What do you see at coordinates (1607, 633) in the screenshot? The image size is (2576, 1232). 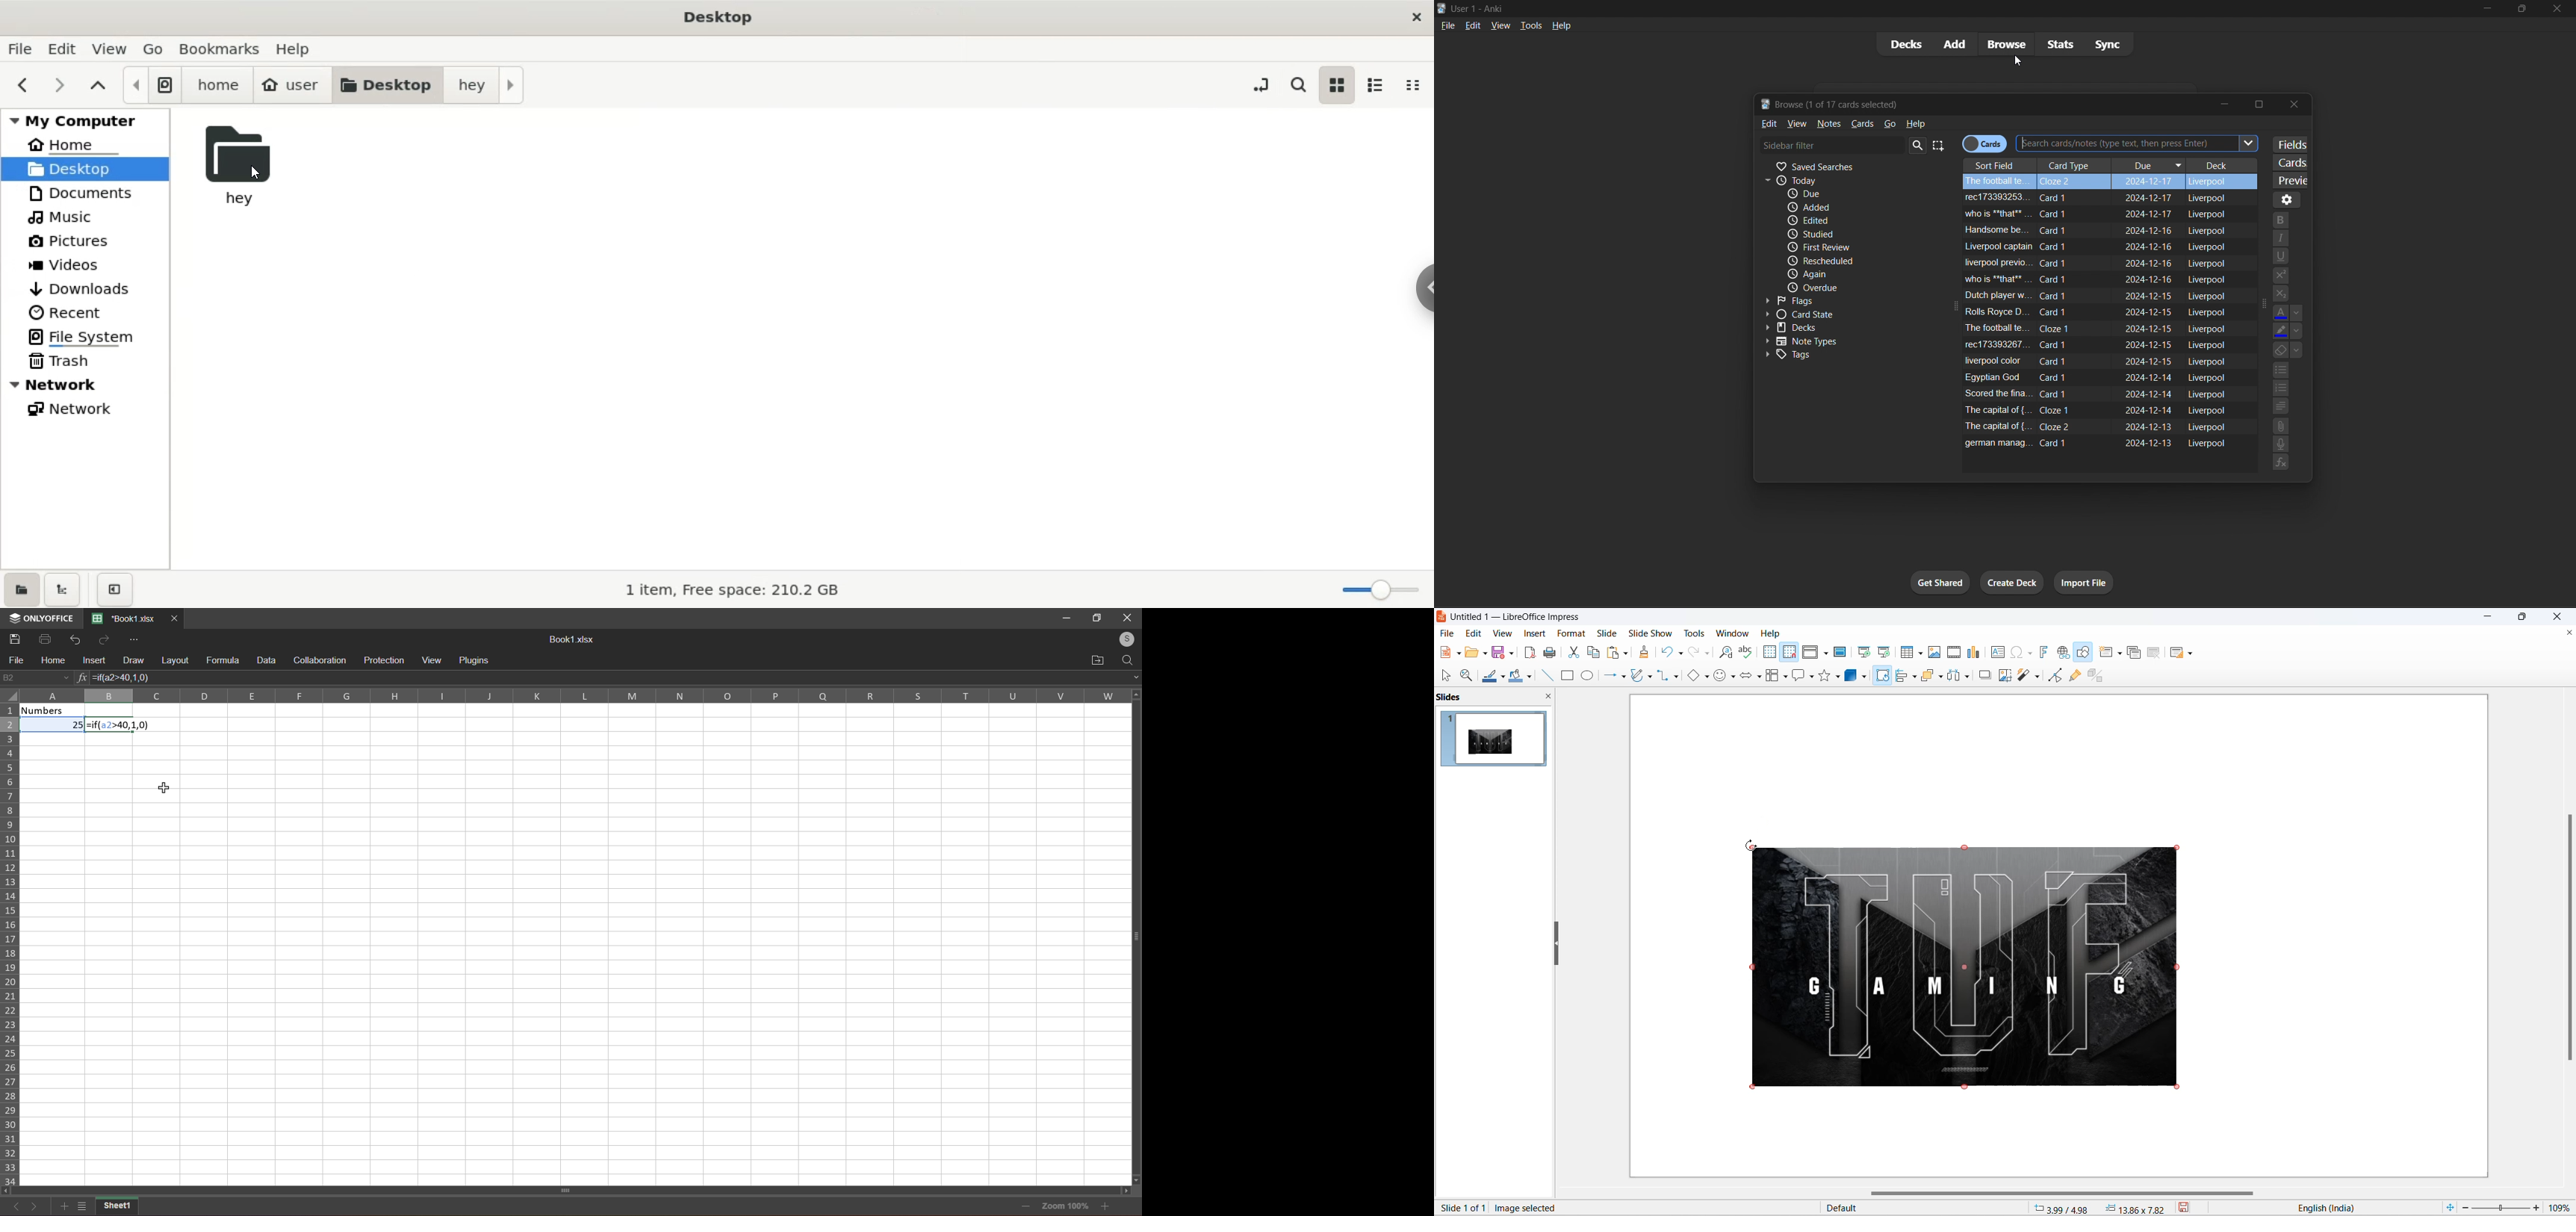 I see `slide` at bounding box center [1607, 633].